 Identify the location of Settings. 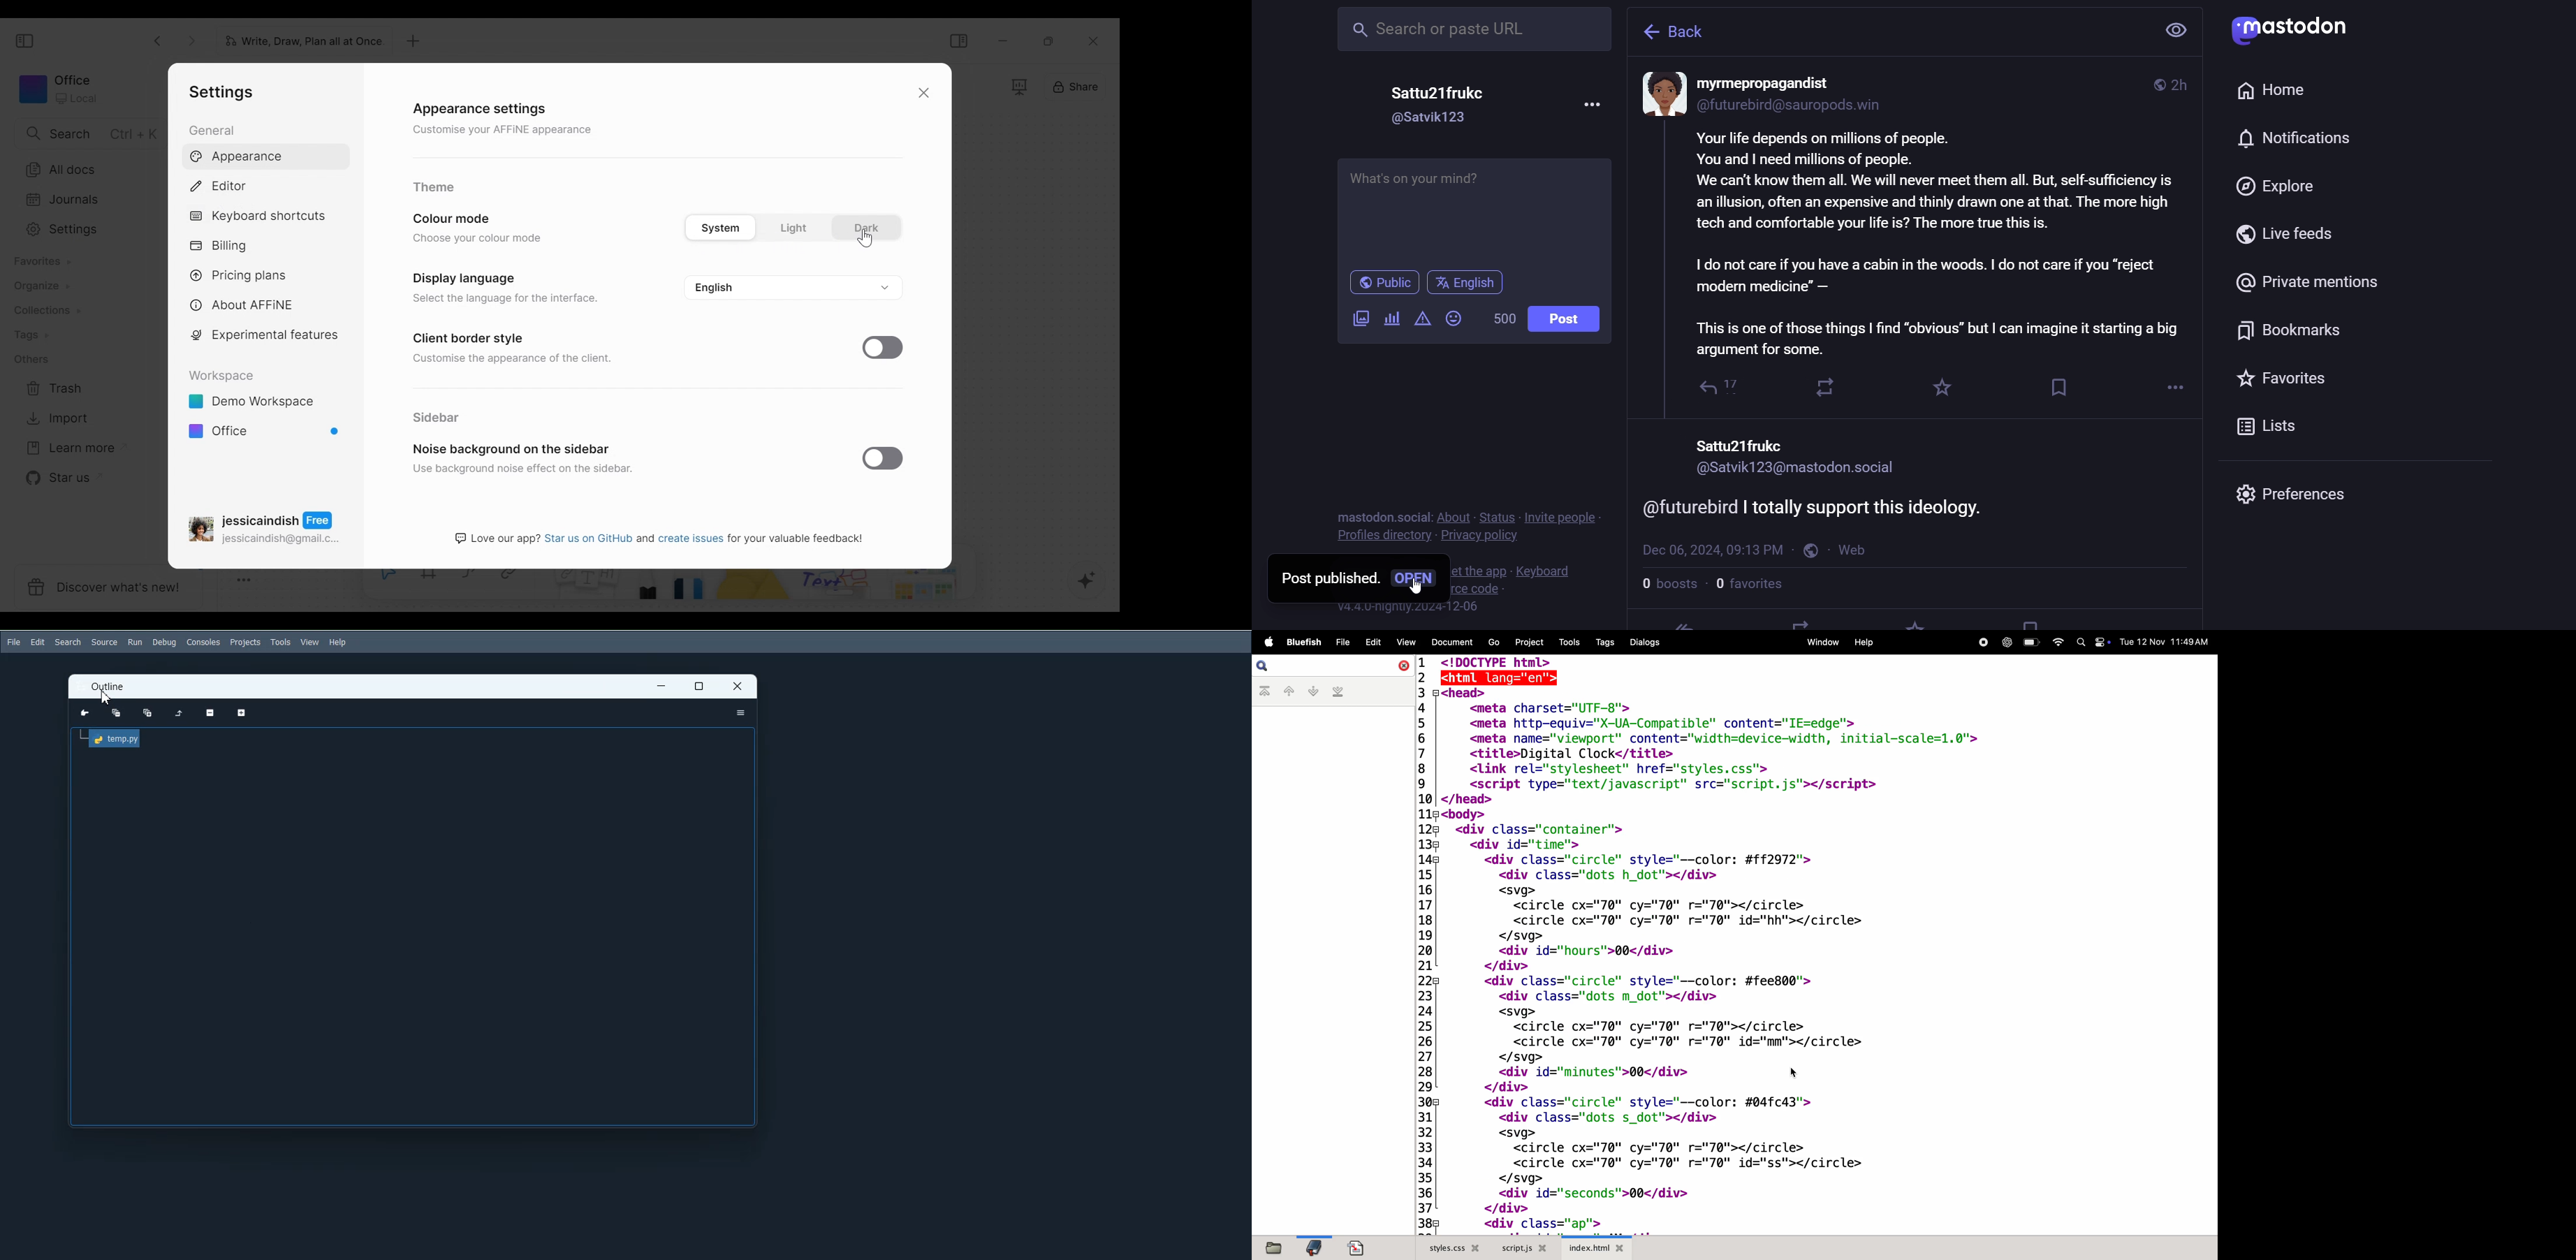
(57, 230).